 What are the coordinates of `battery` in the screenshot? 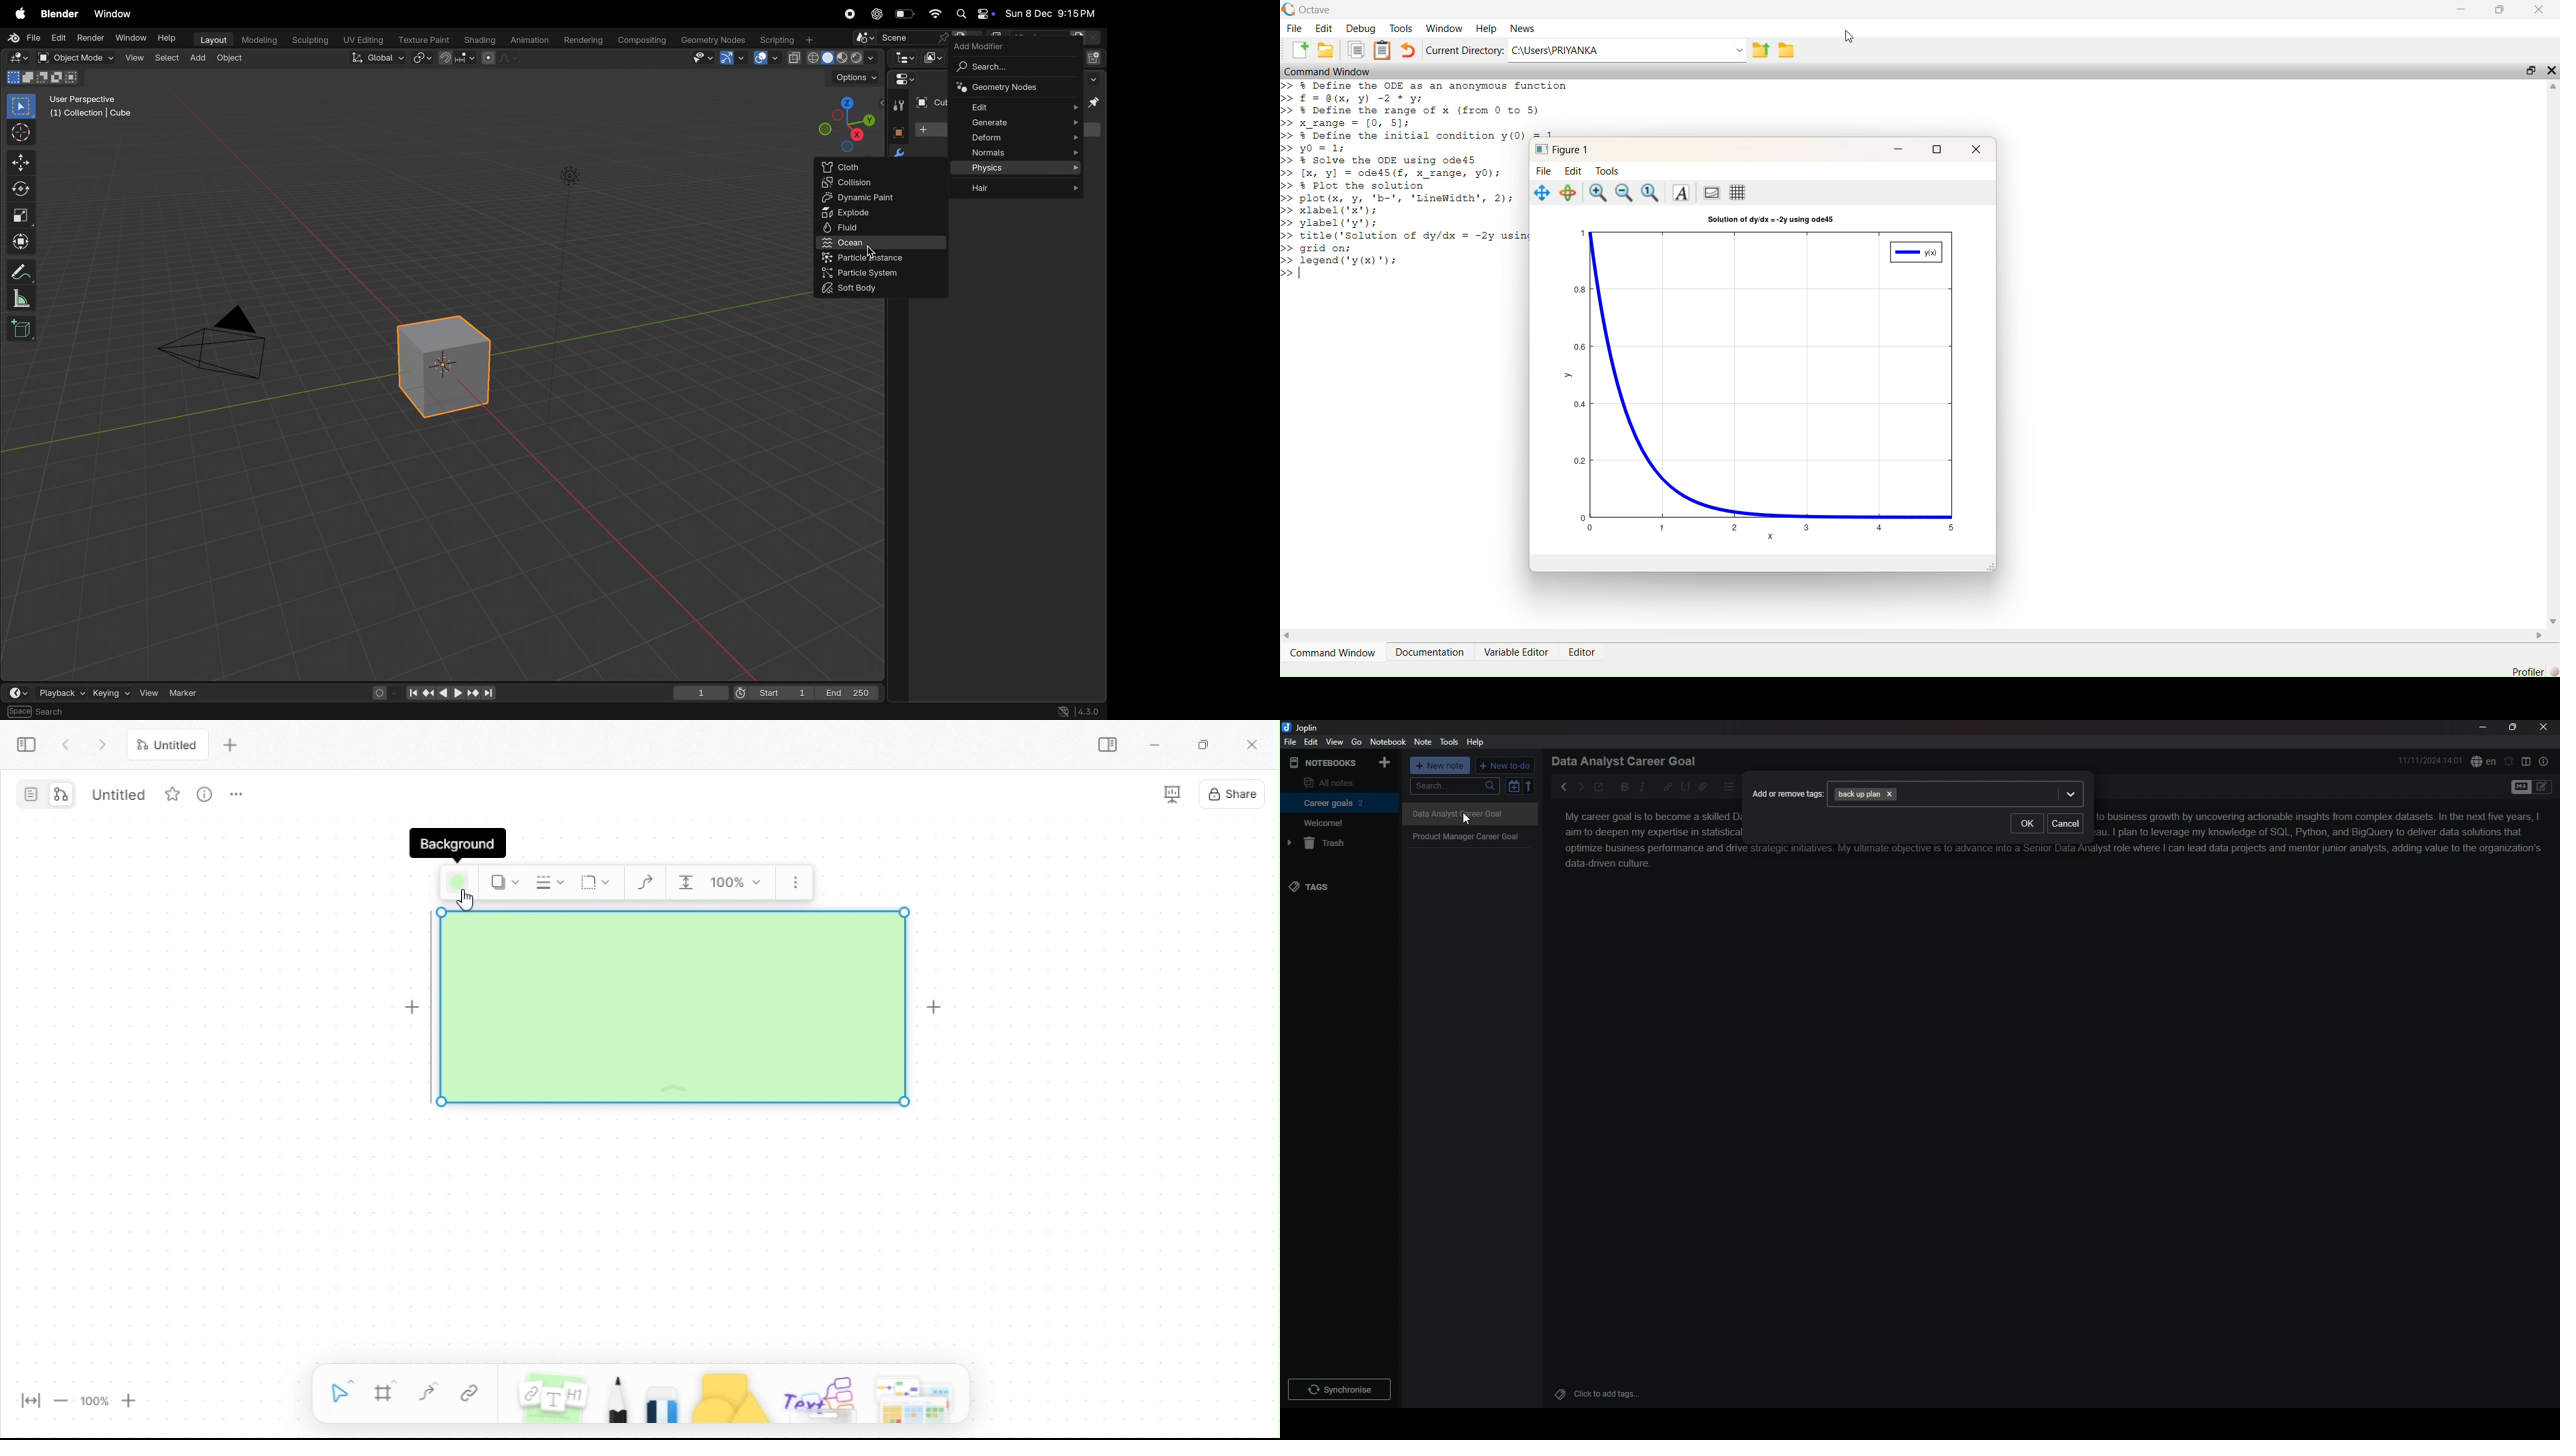 It's located at (905, 16).